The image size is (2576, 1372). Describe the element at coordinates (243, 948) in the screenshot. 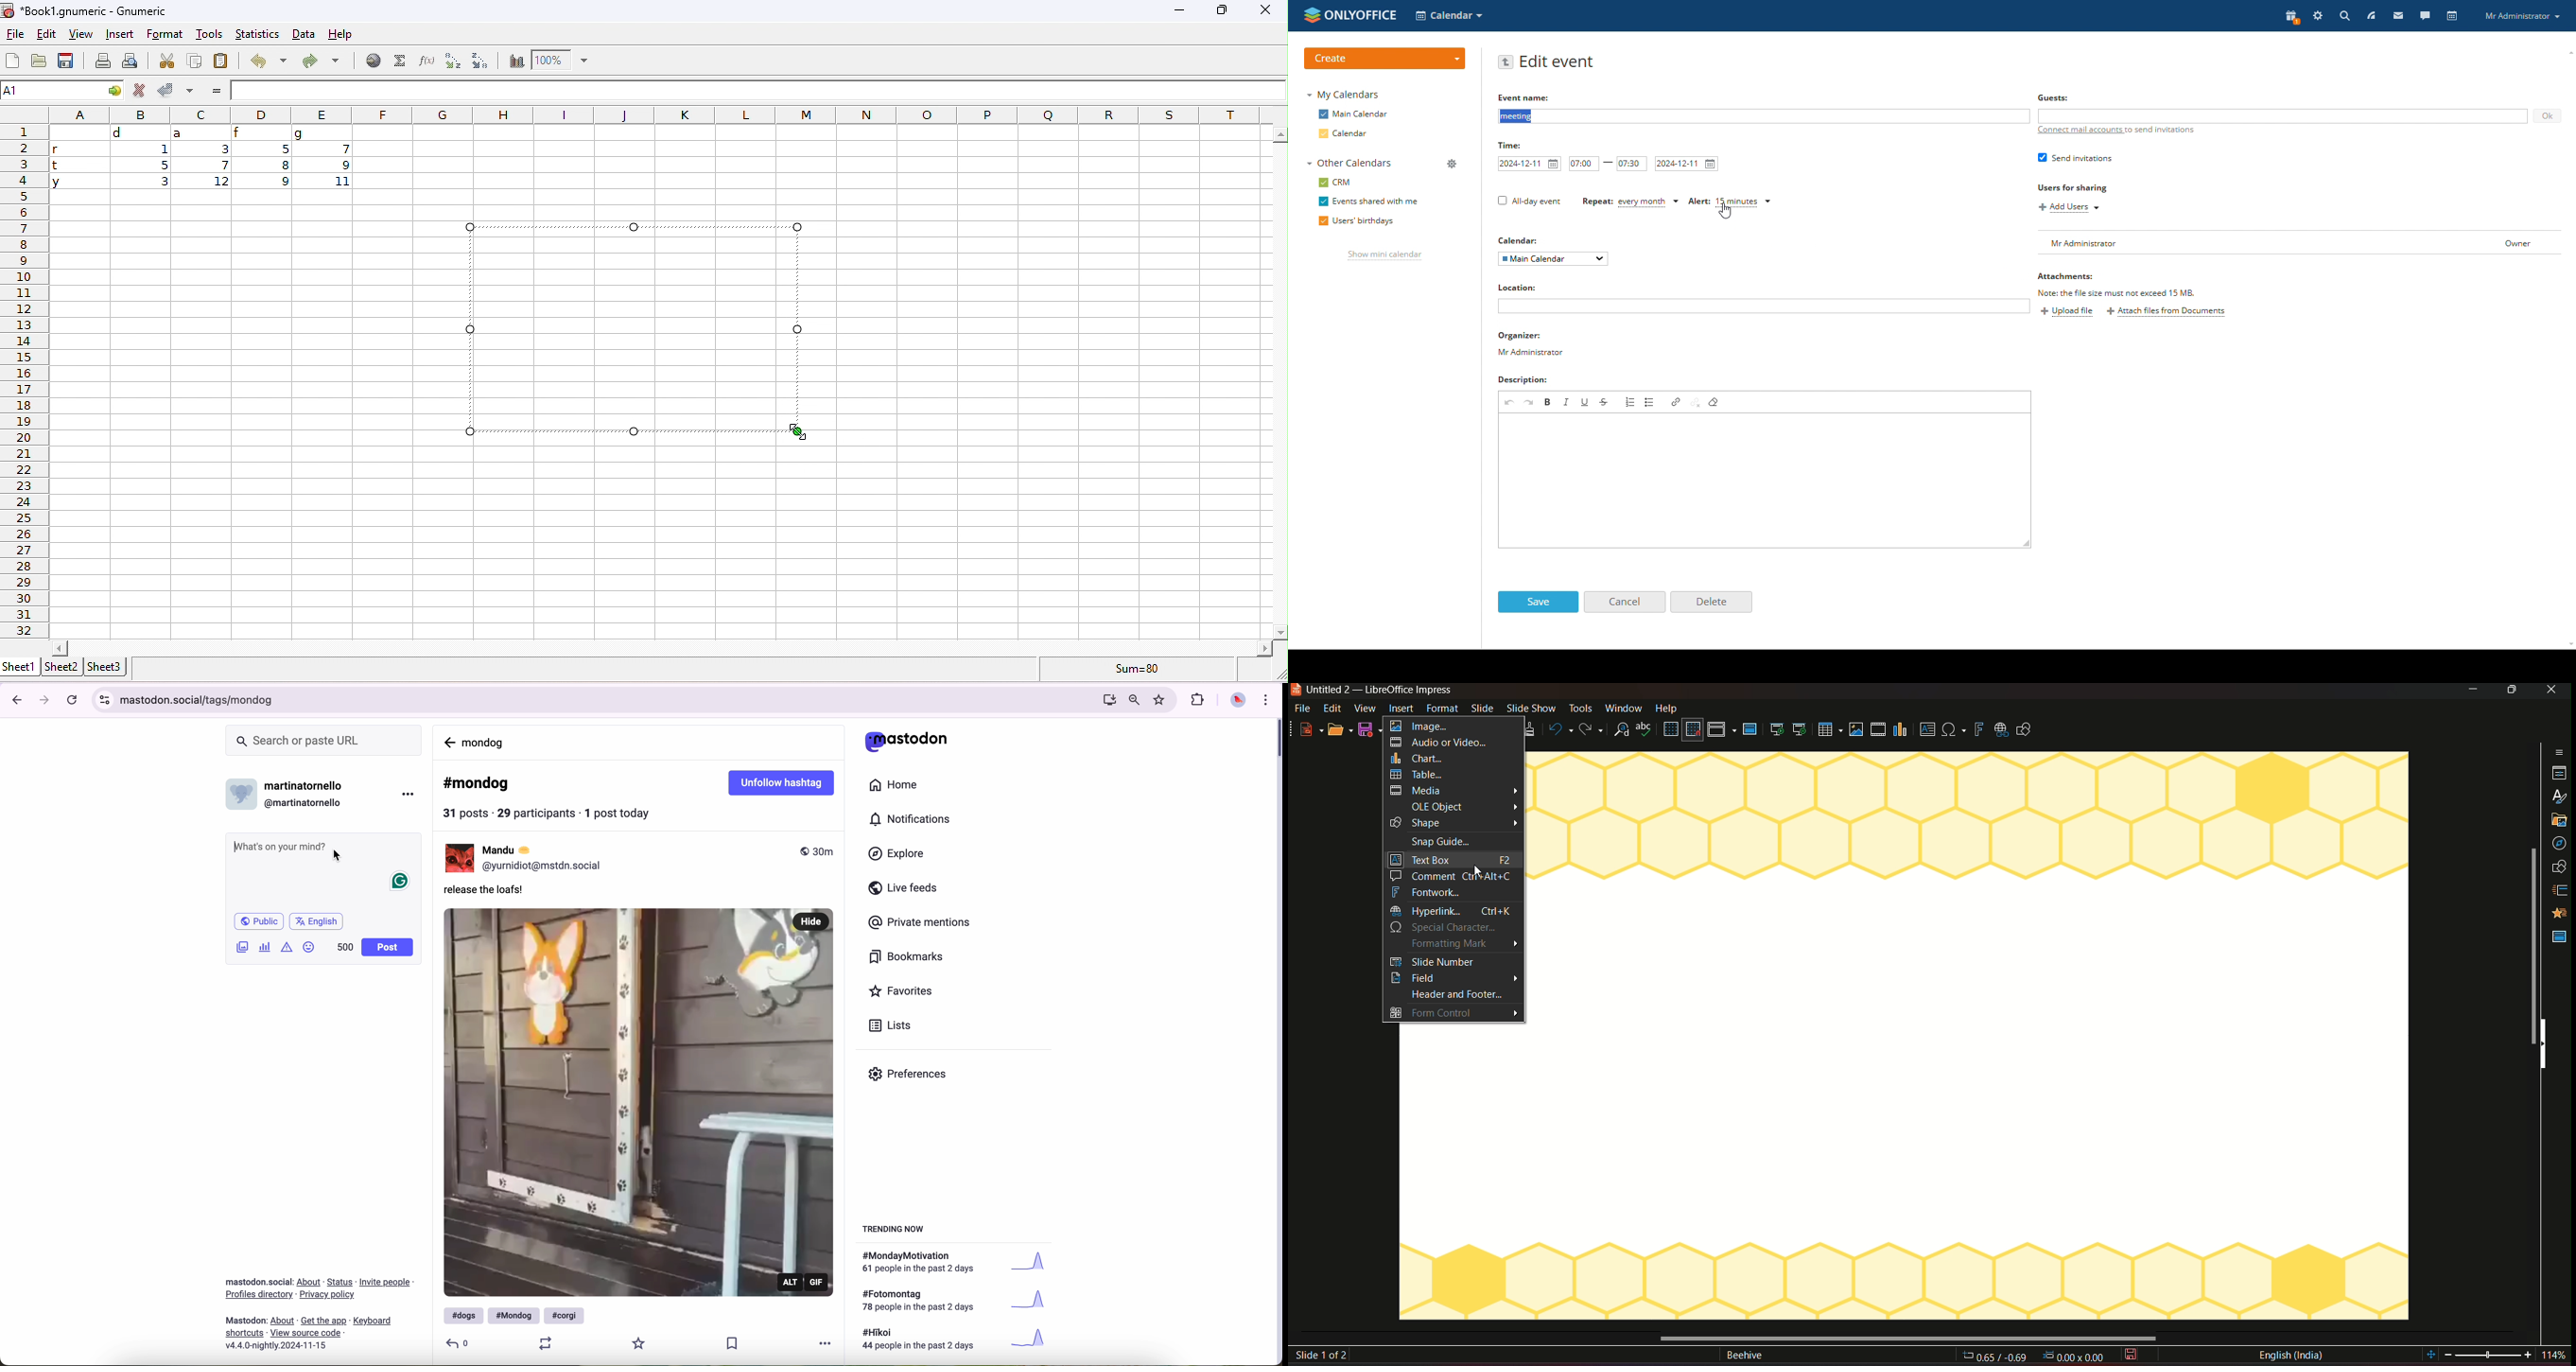

I see `images` at that location.